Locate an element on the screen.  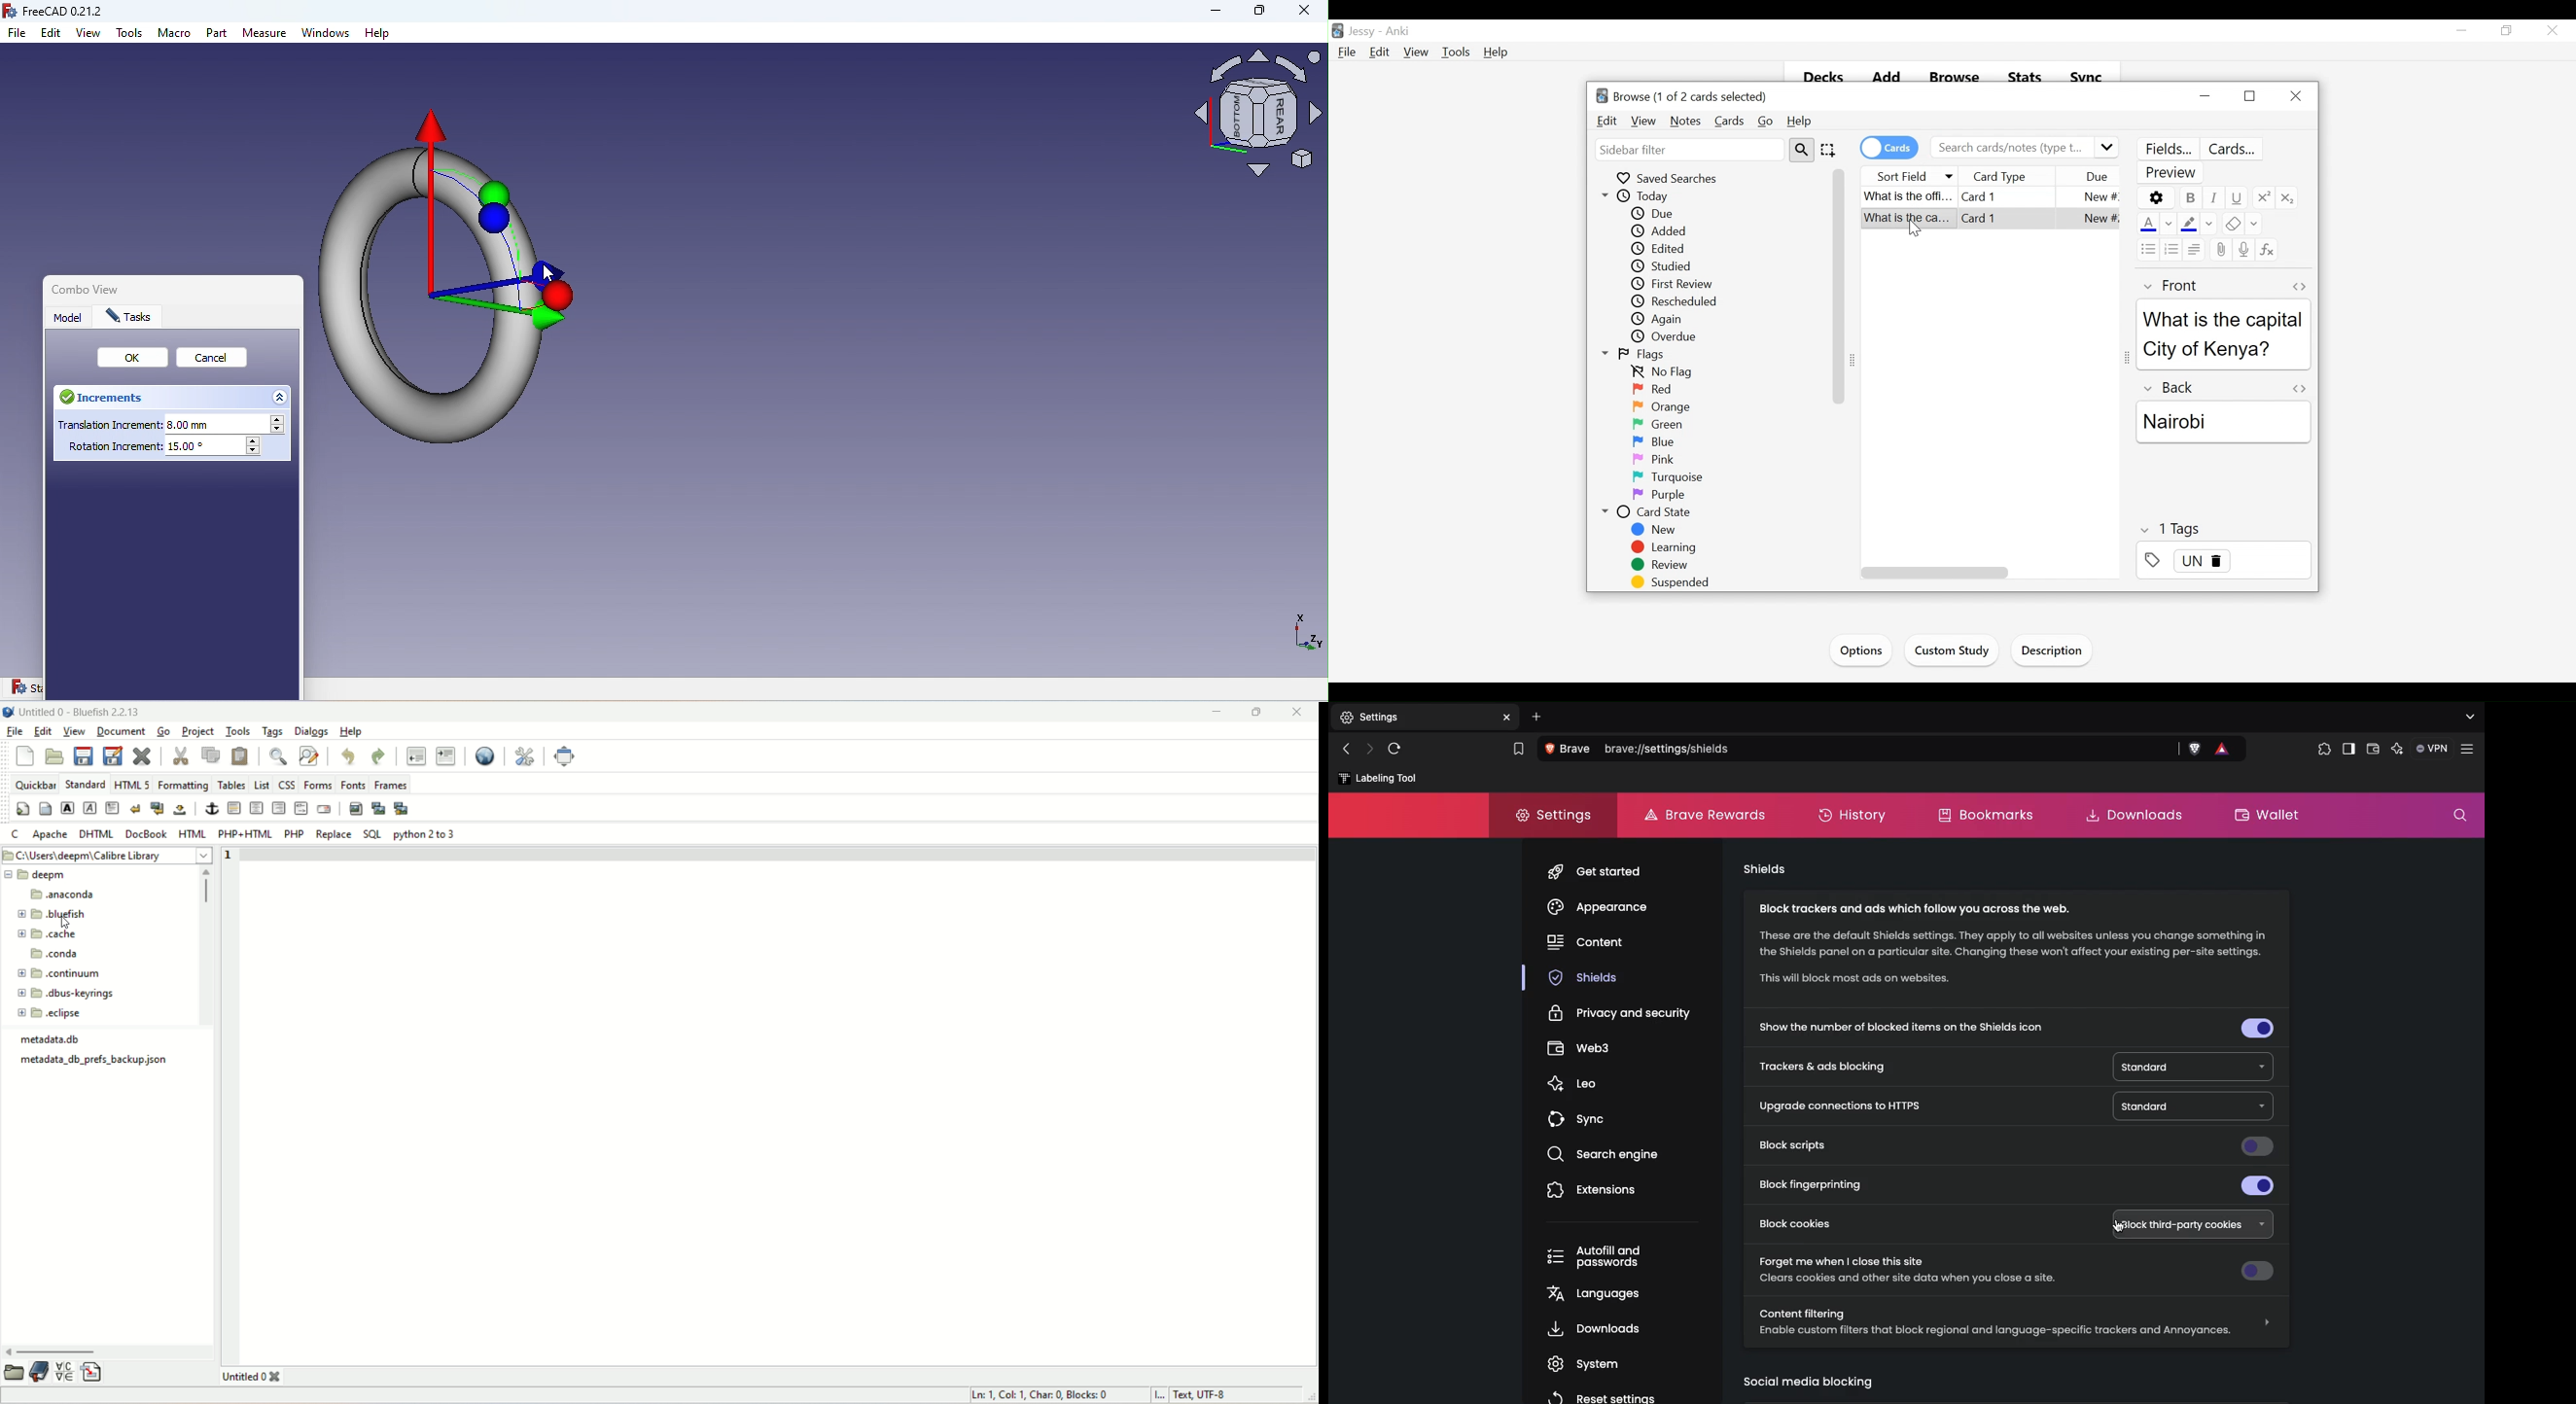
Change color is located at coordinates (2254, 225).